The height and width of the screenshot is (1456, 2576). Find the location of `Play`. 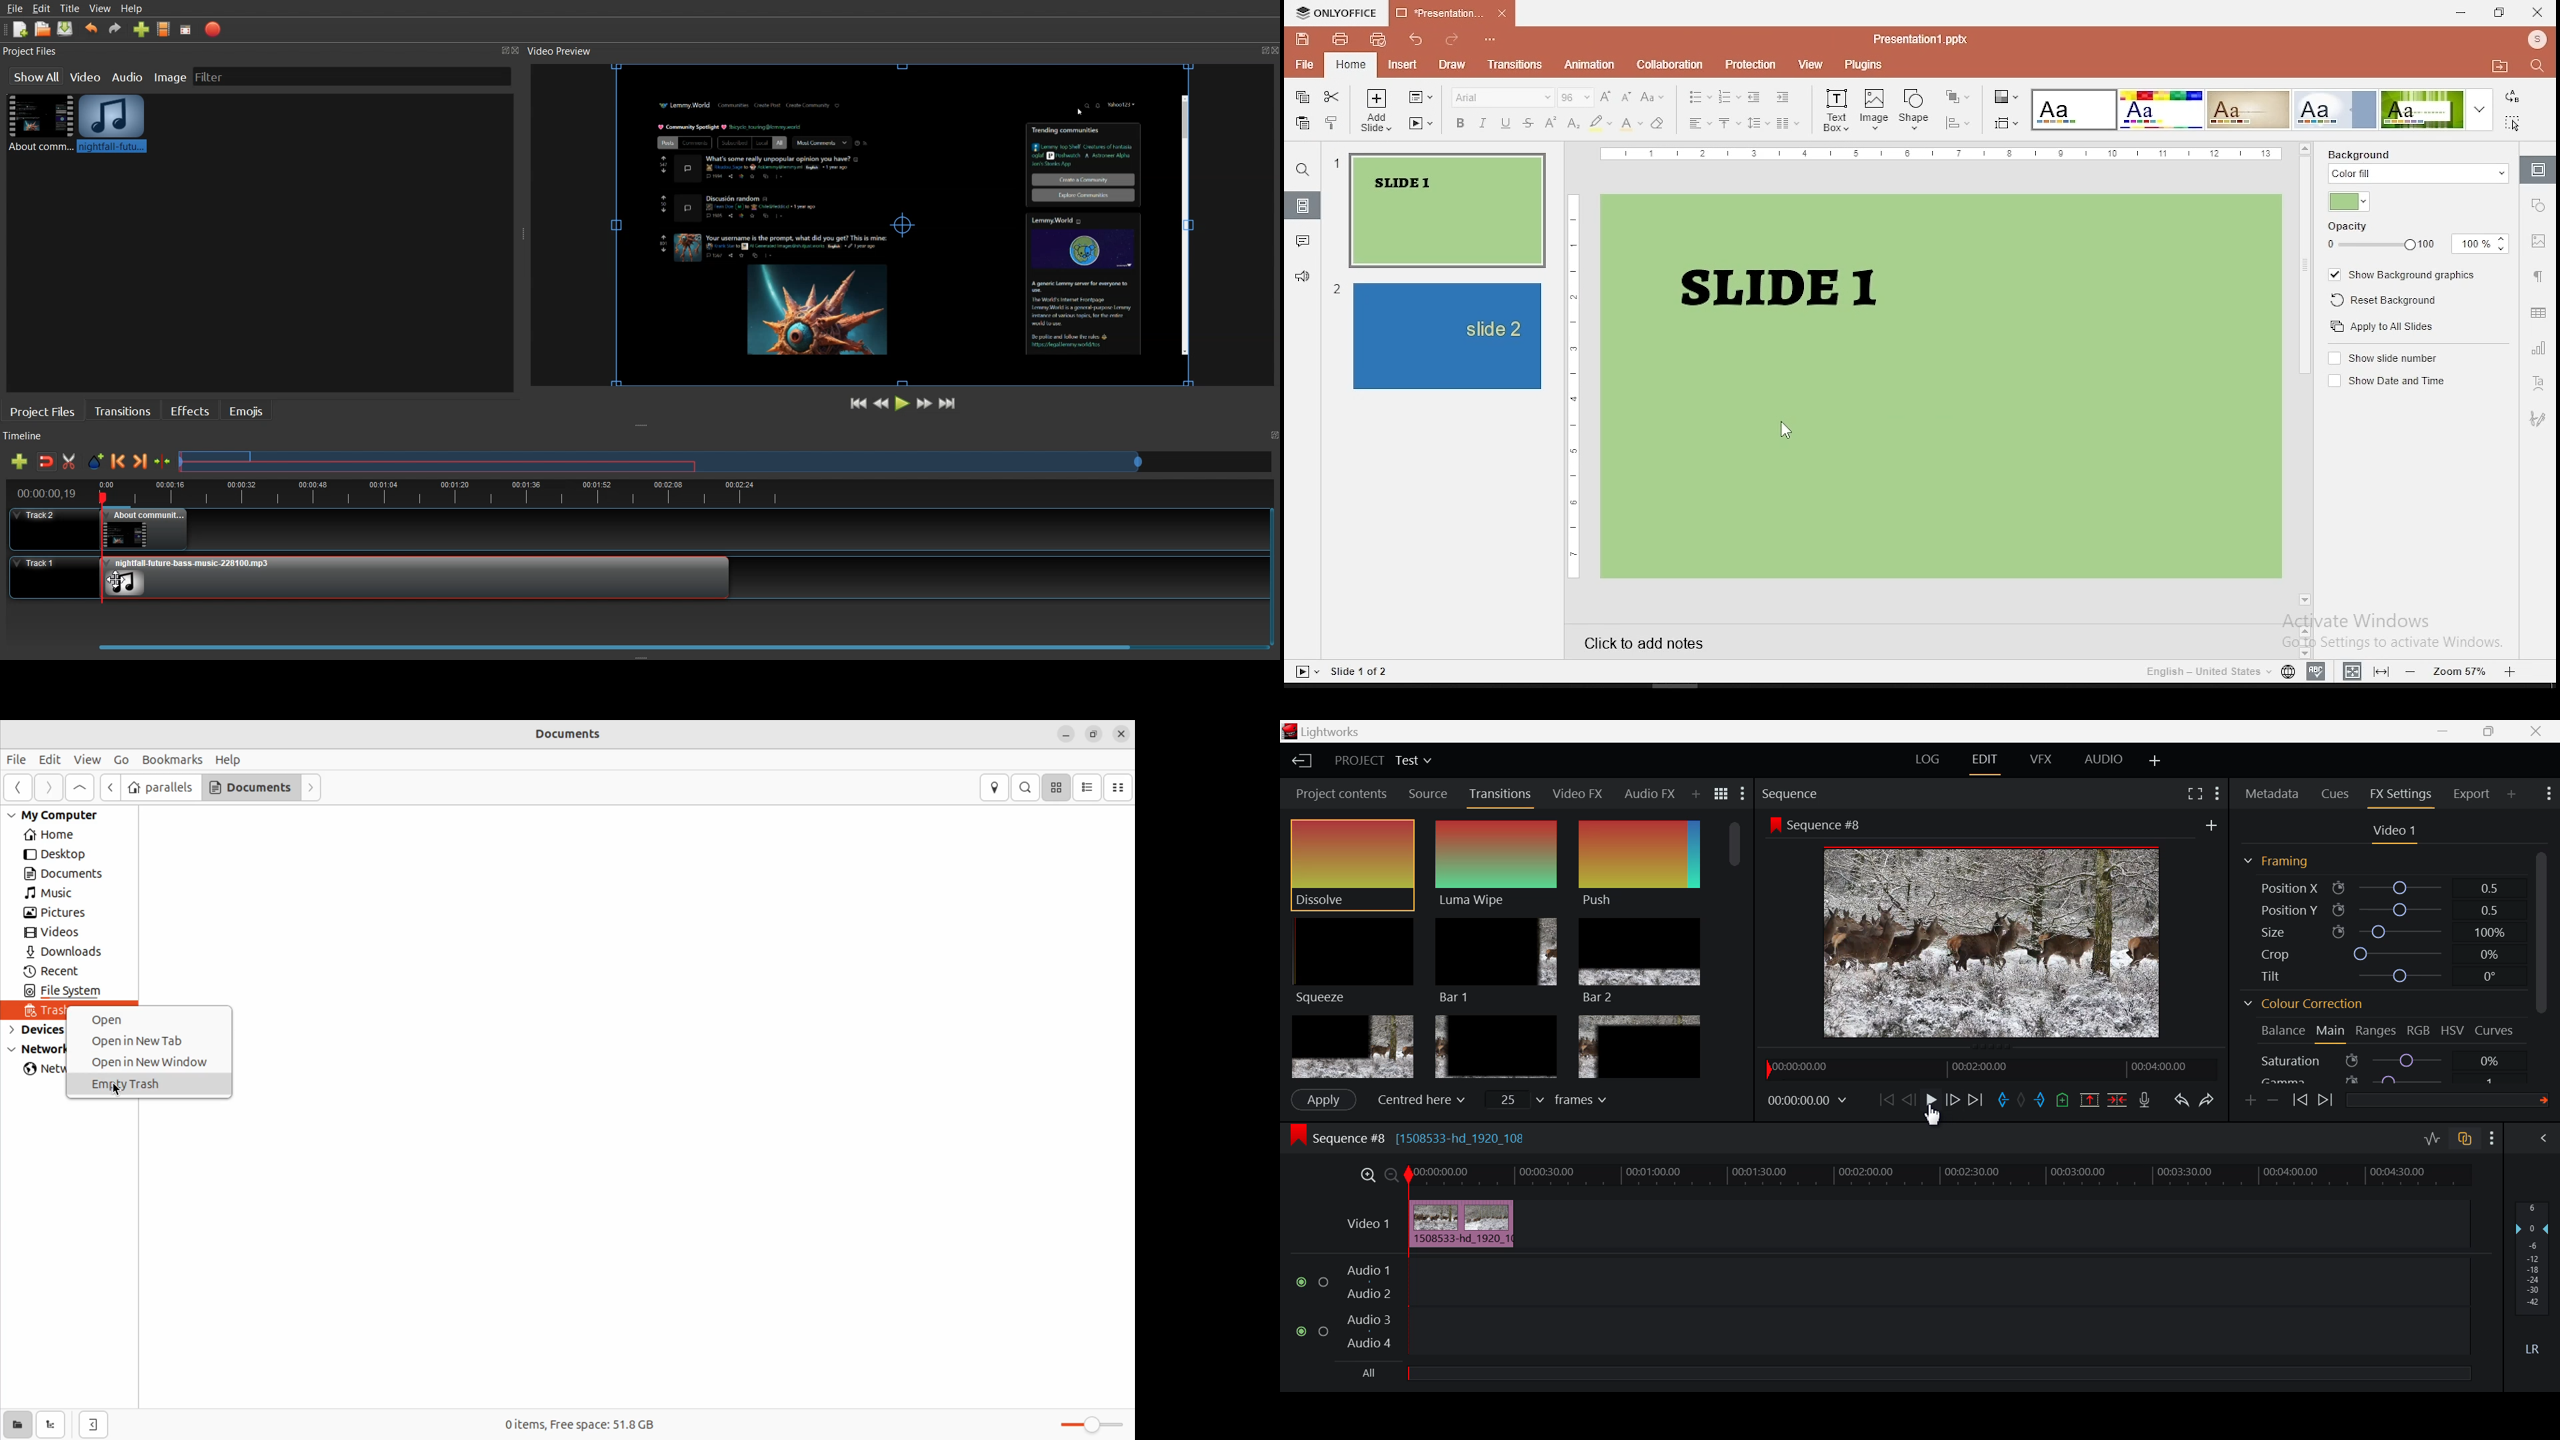

Play is located at coordinates (903, 403).